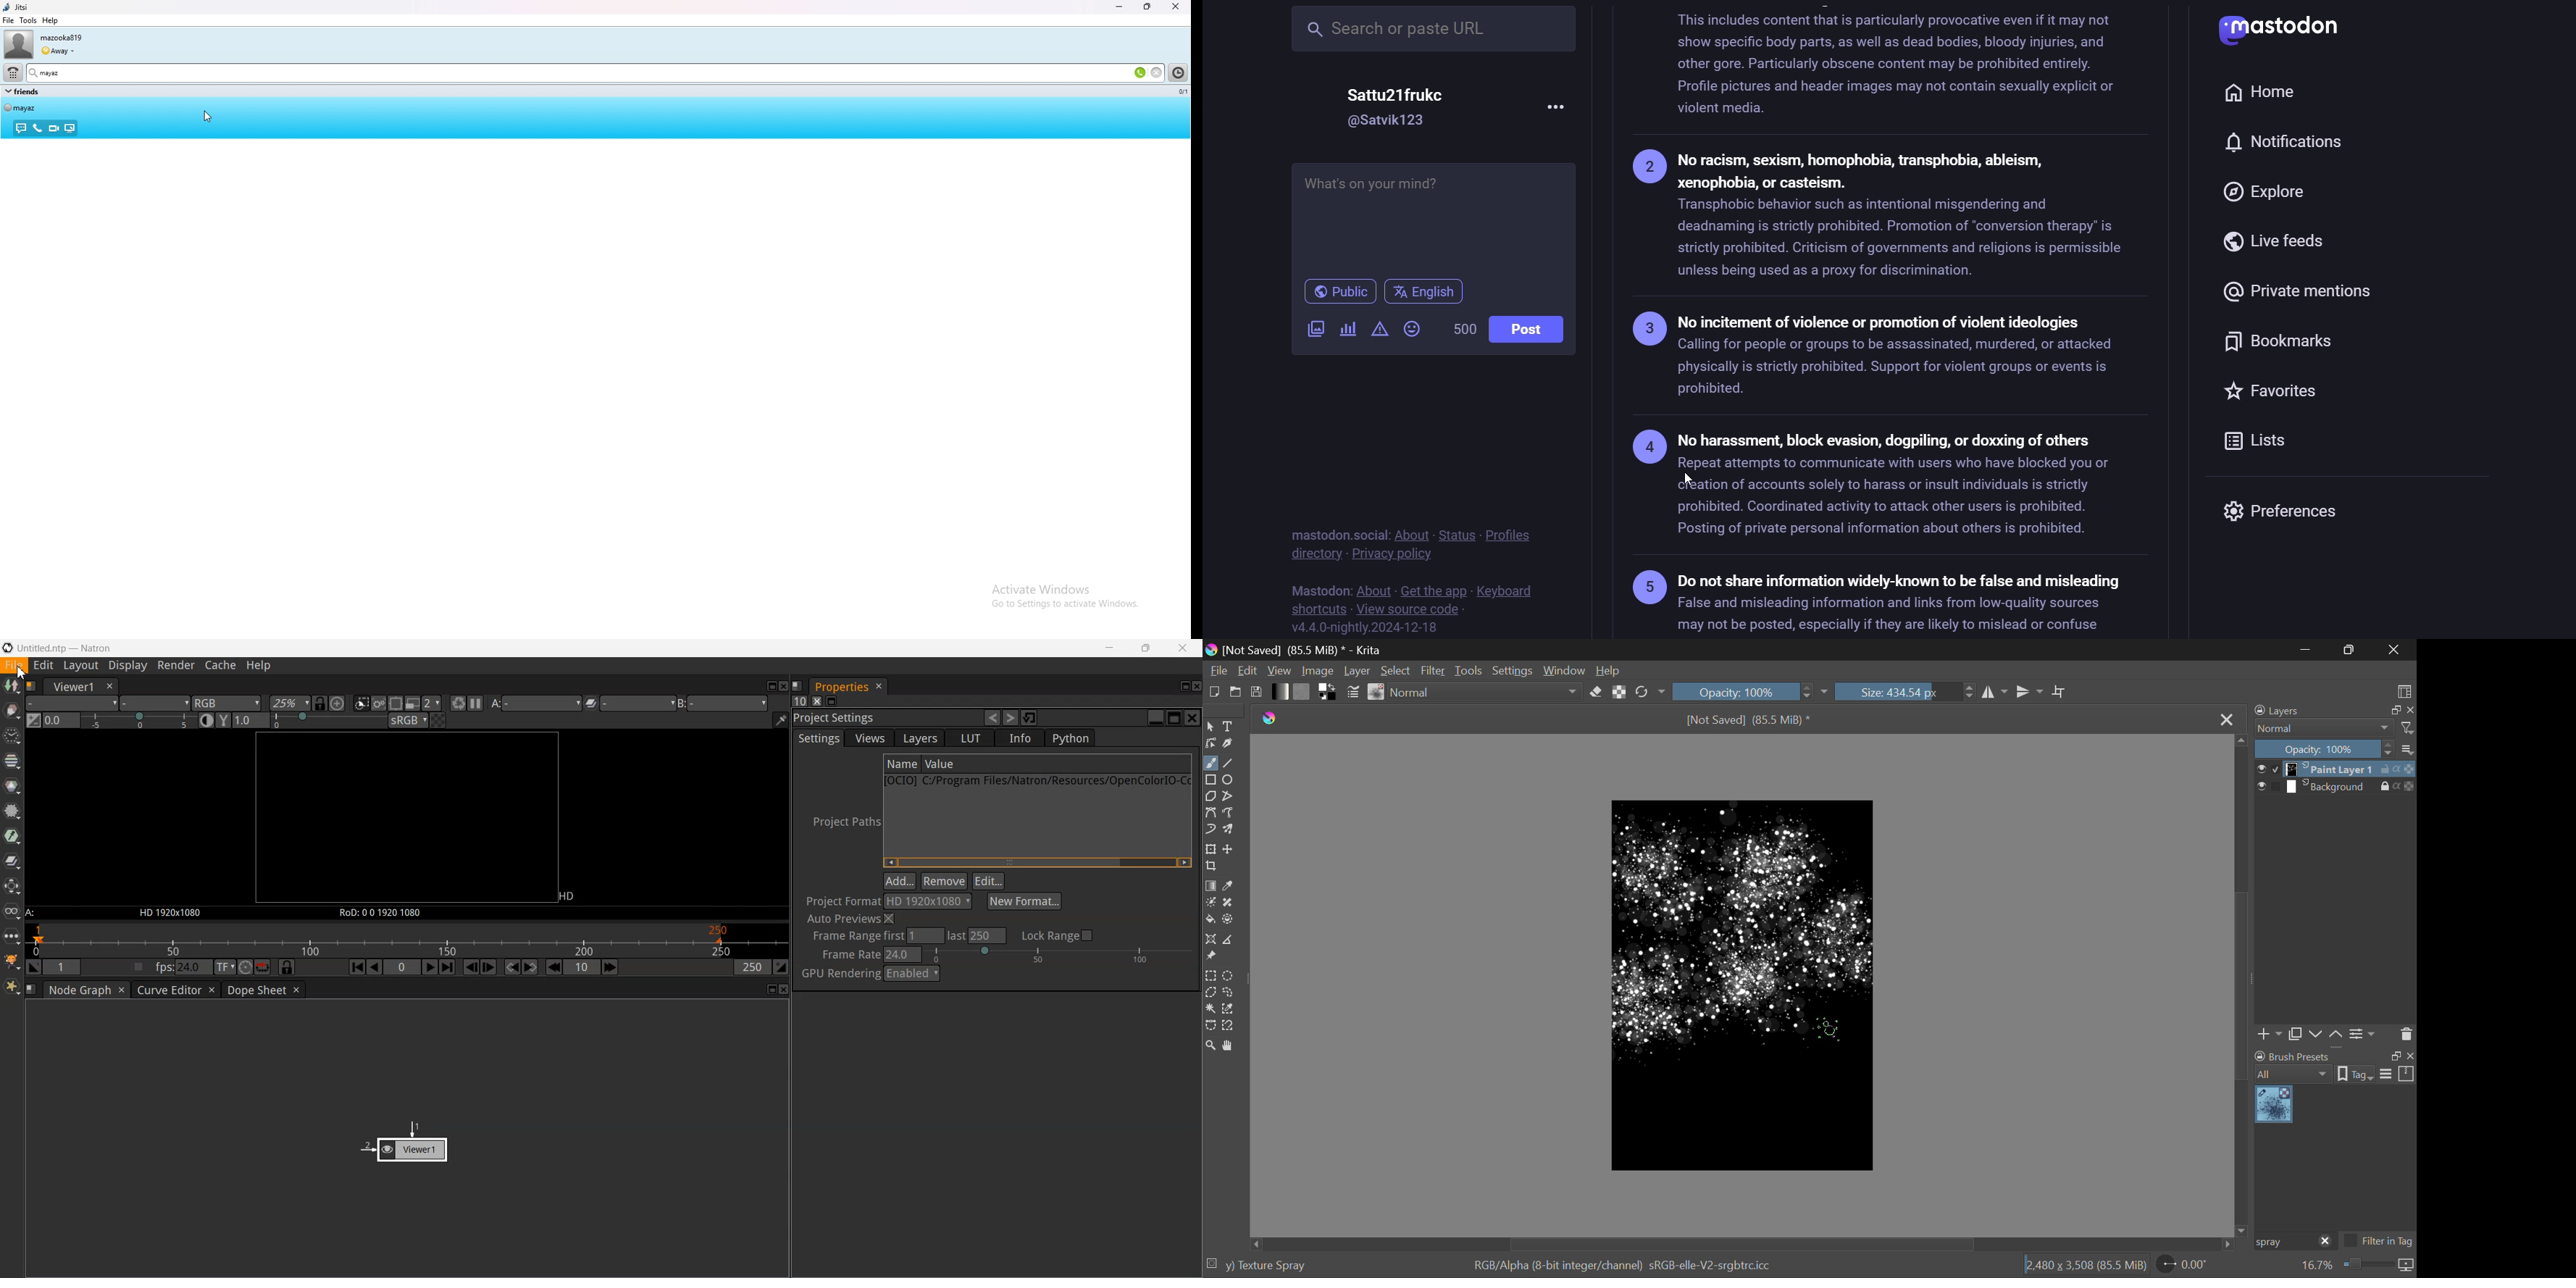  Describe the element at coordinates (2326, 1242) in the screenshot. I see `close` at that location.